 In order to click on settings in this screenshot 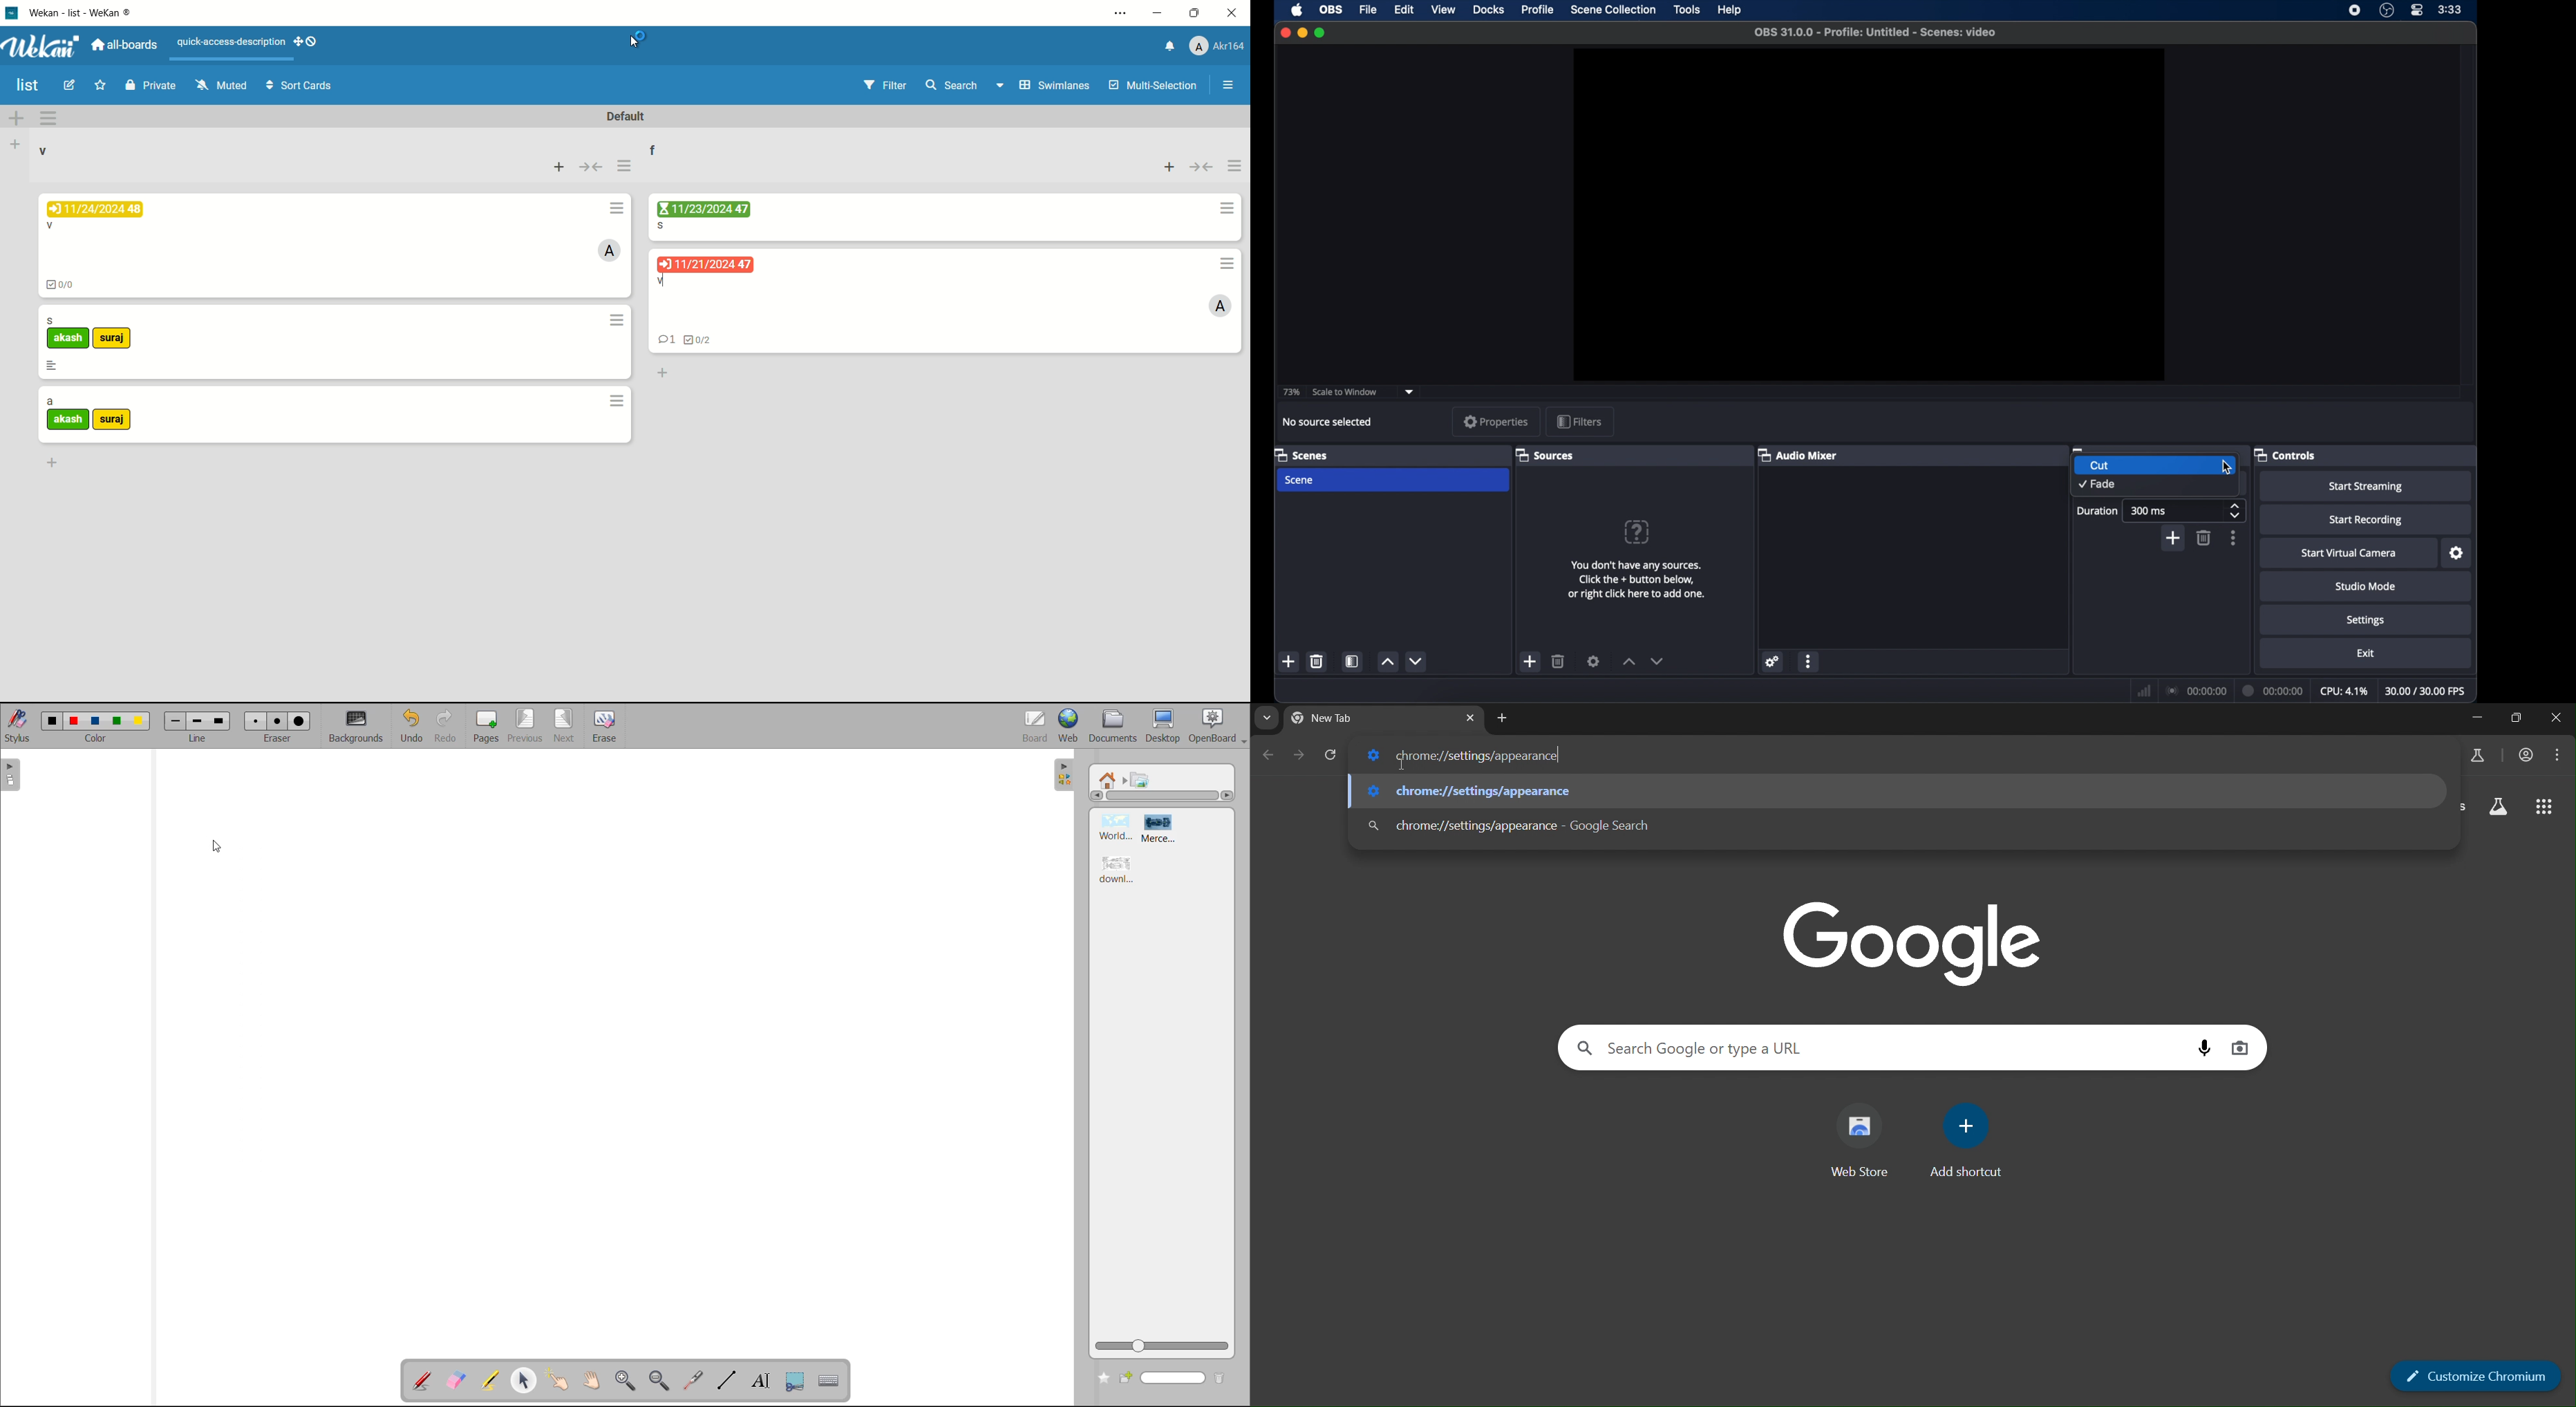, I will do `click(1773, 662)`.